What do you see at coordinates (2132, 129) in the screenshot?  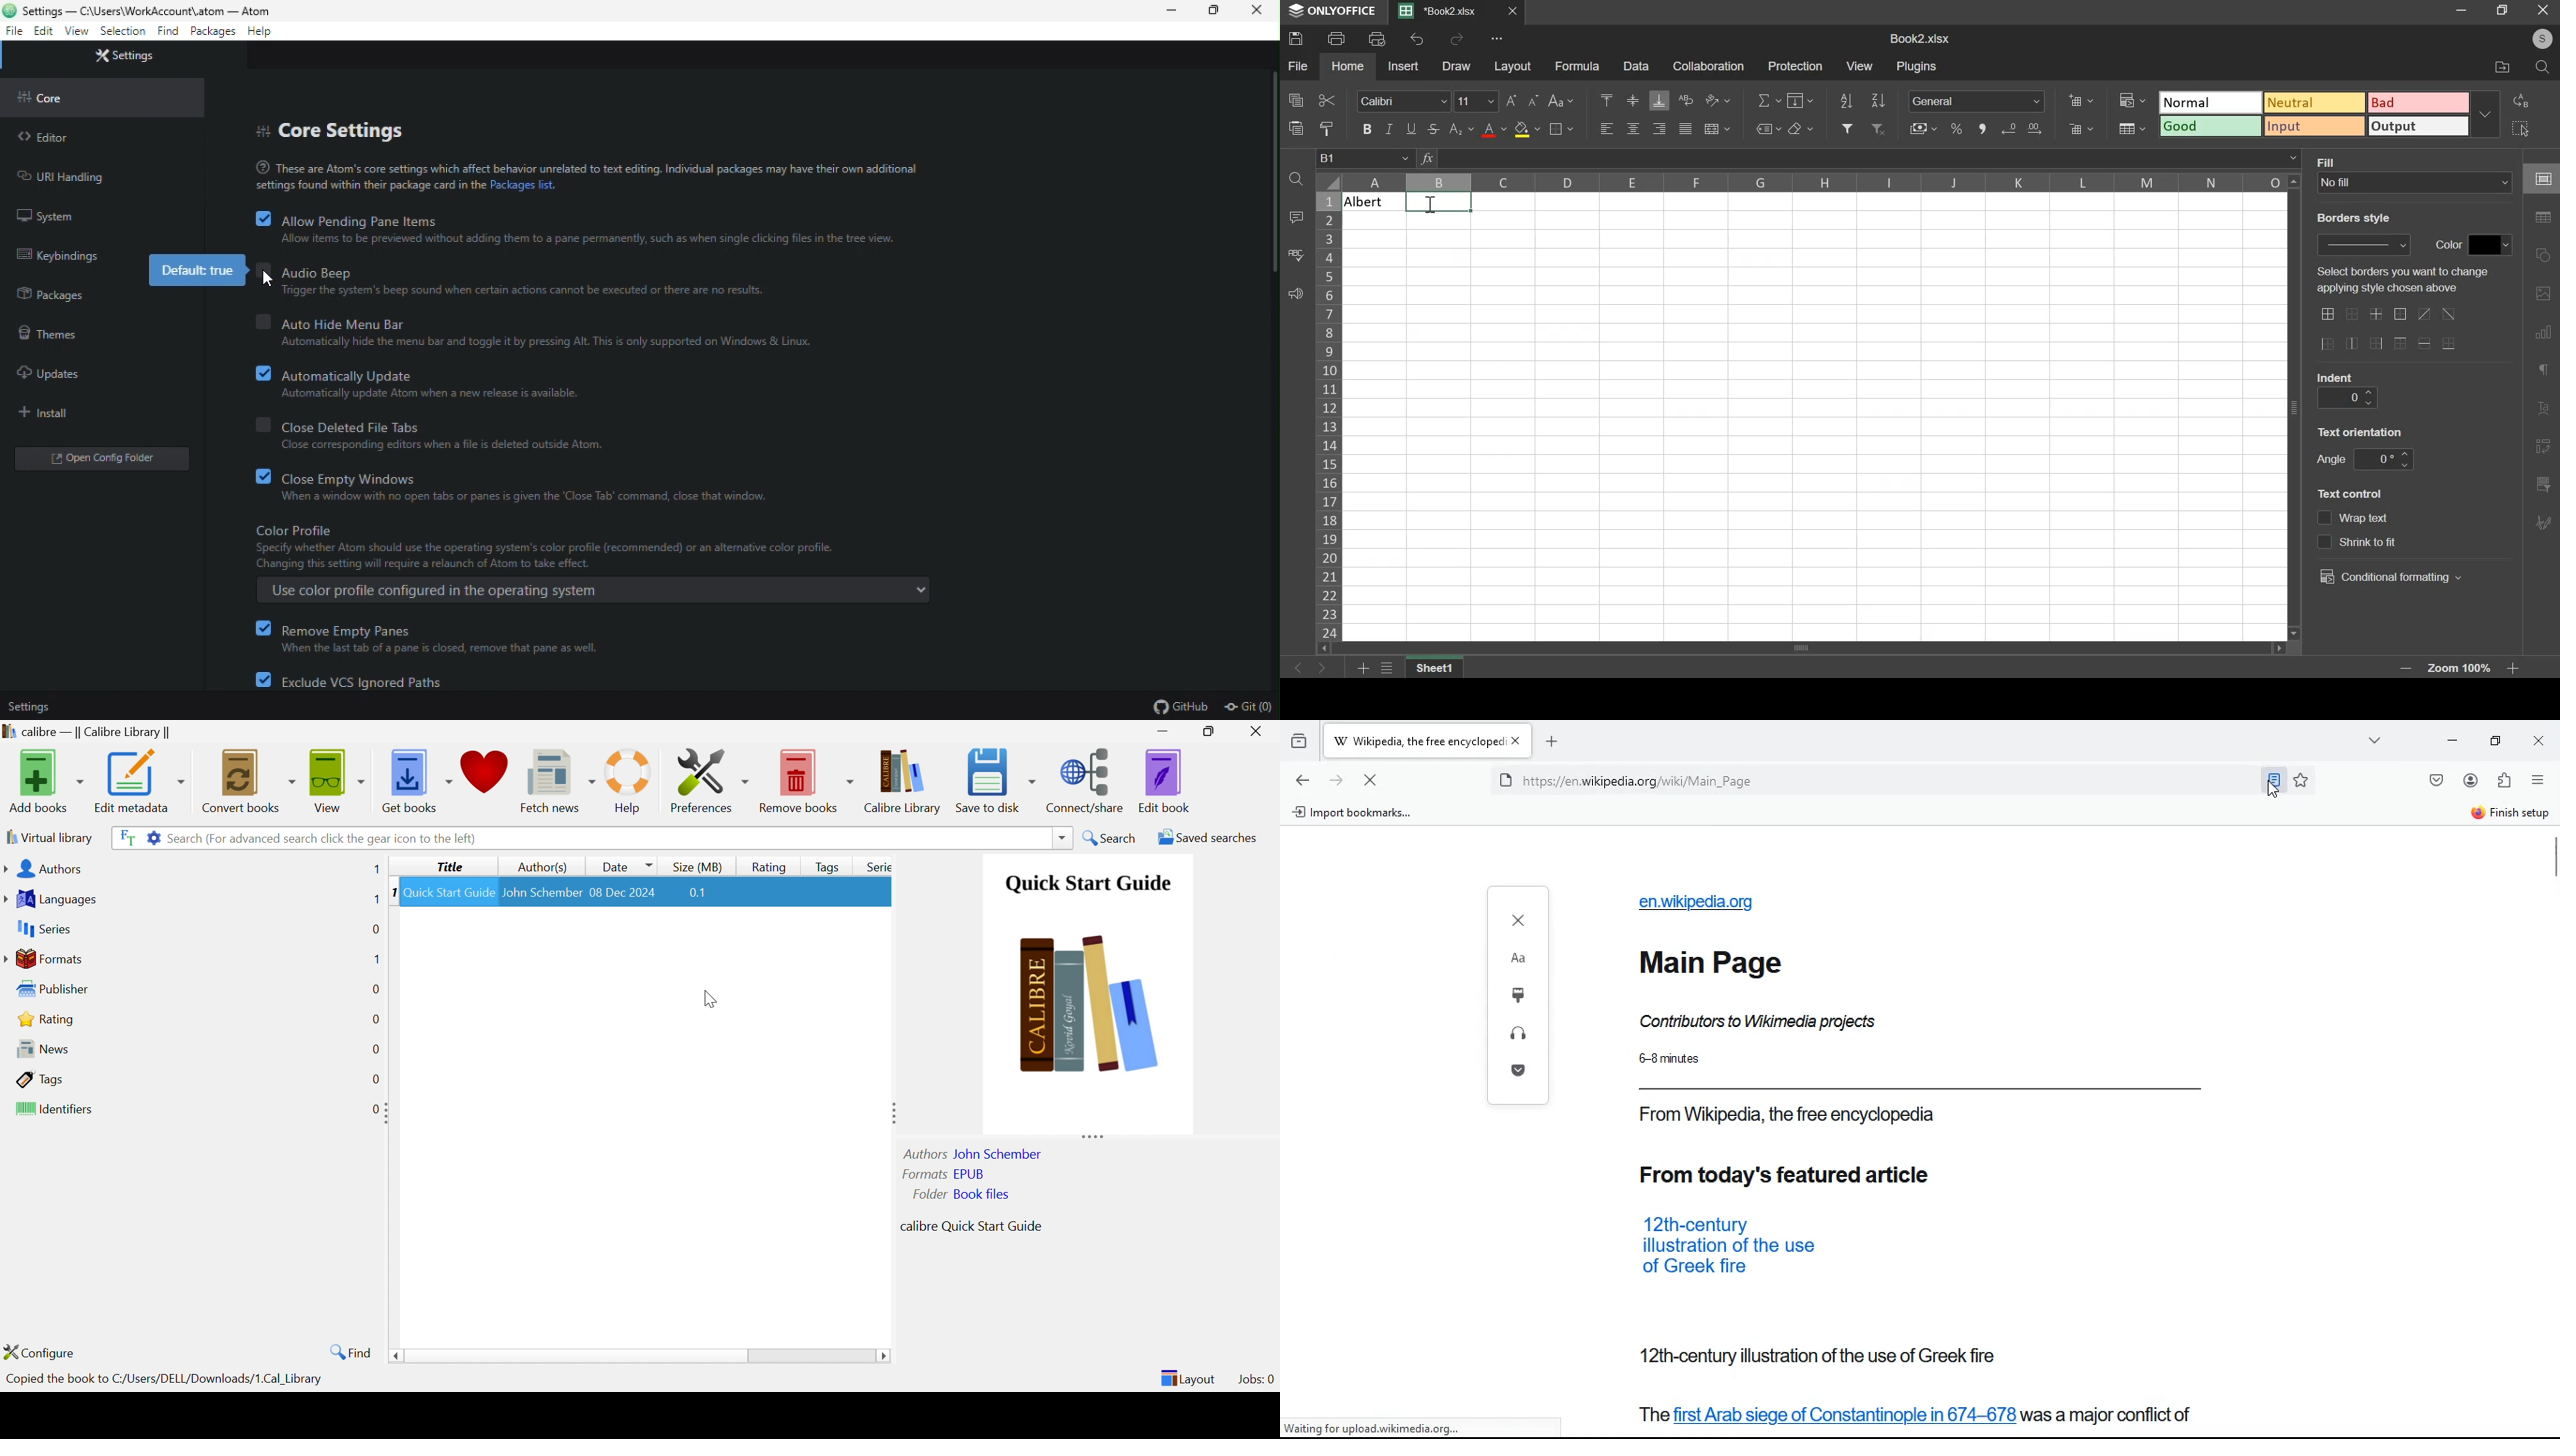 I see `save as table` at bounding box center [2132, 129].